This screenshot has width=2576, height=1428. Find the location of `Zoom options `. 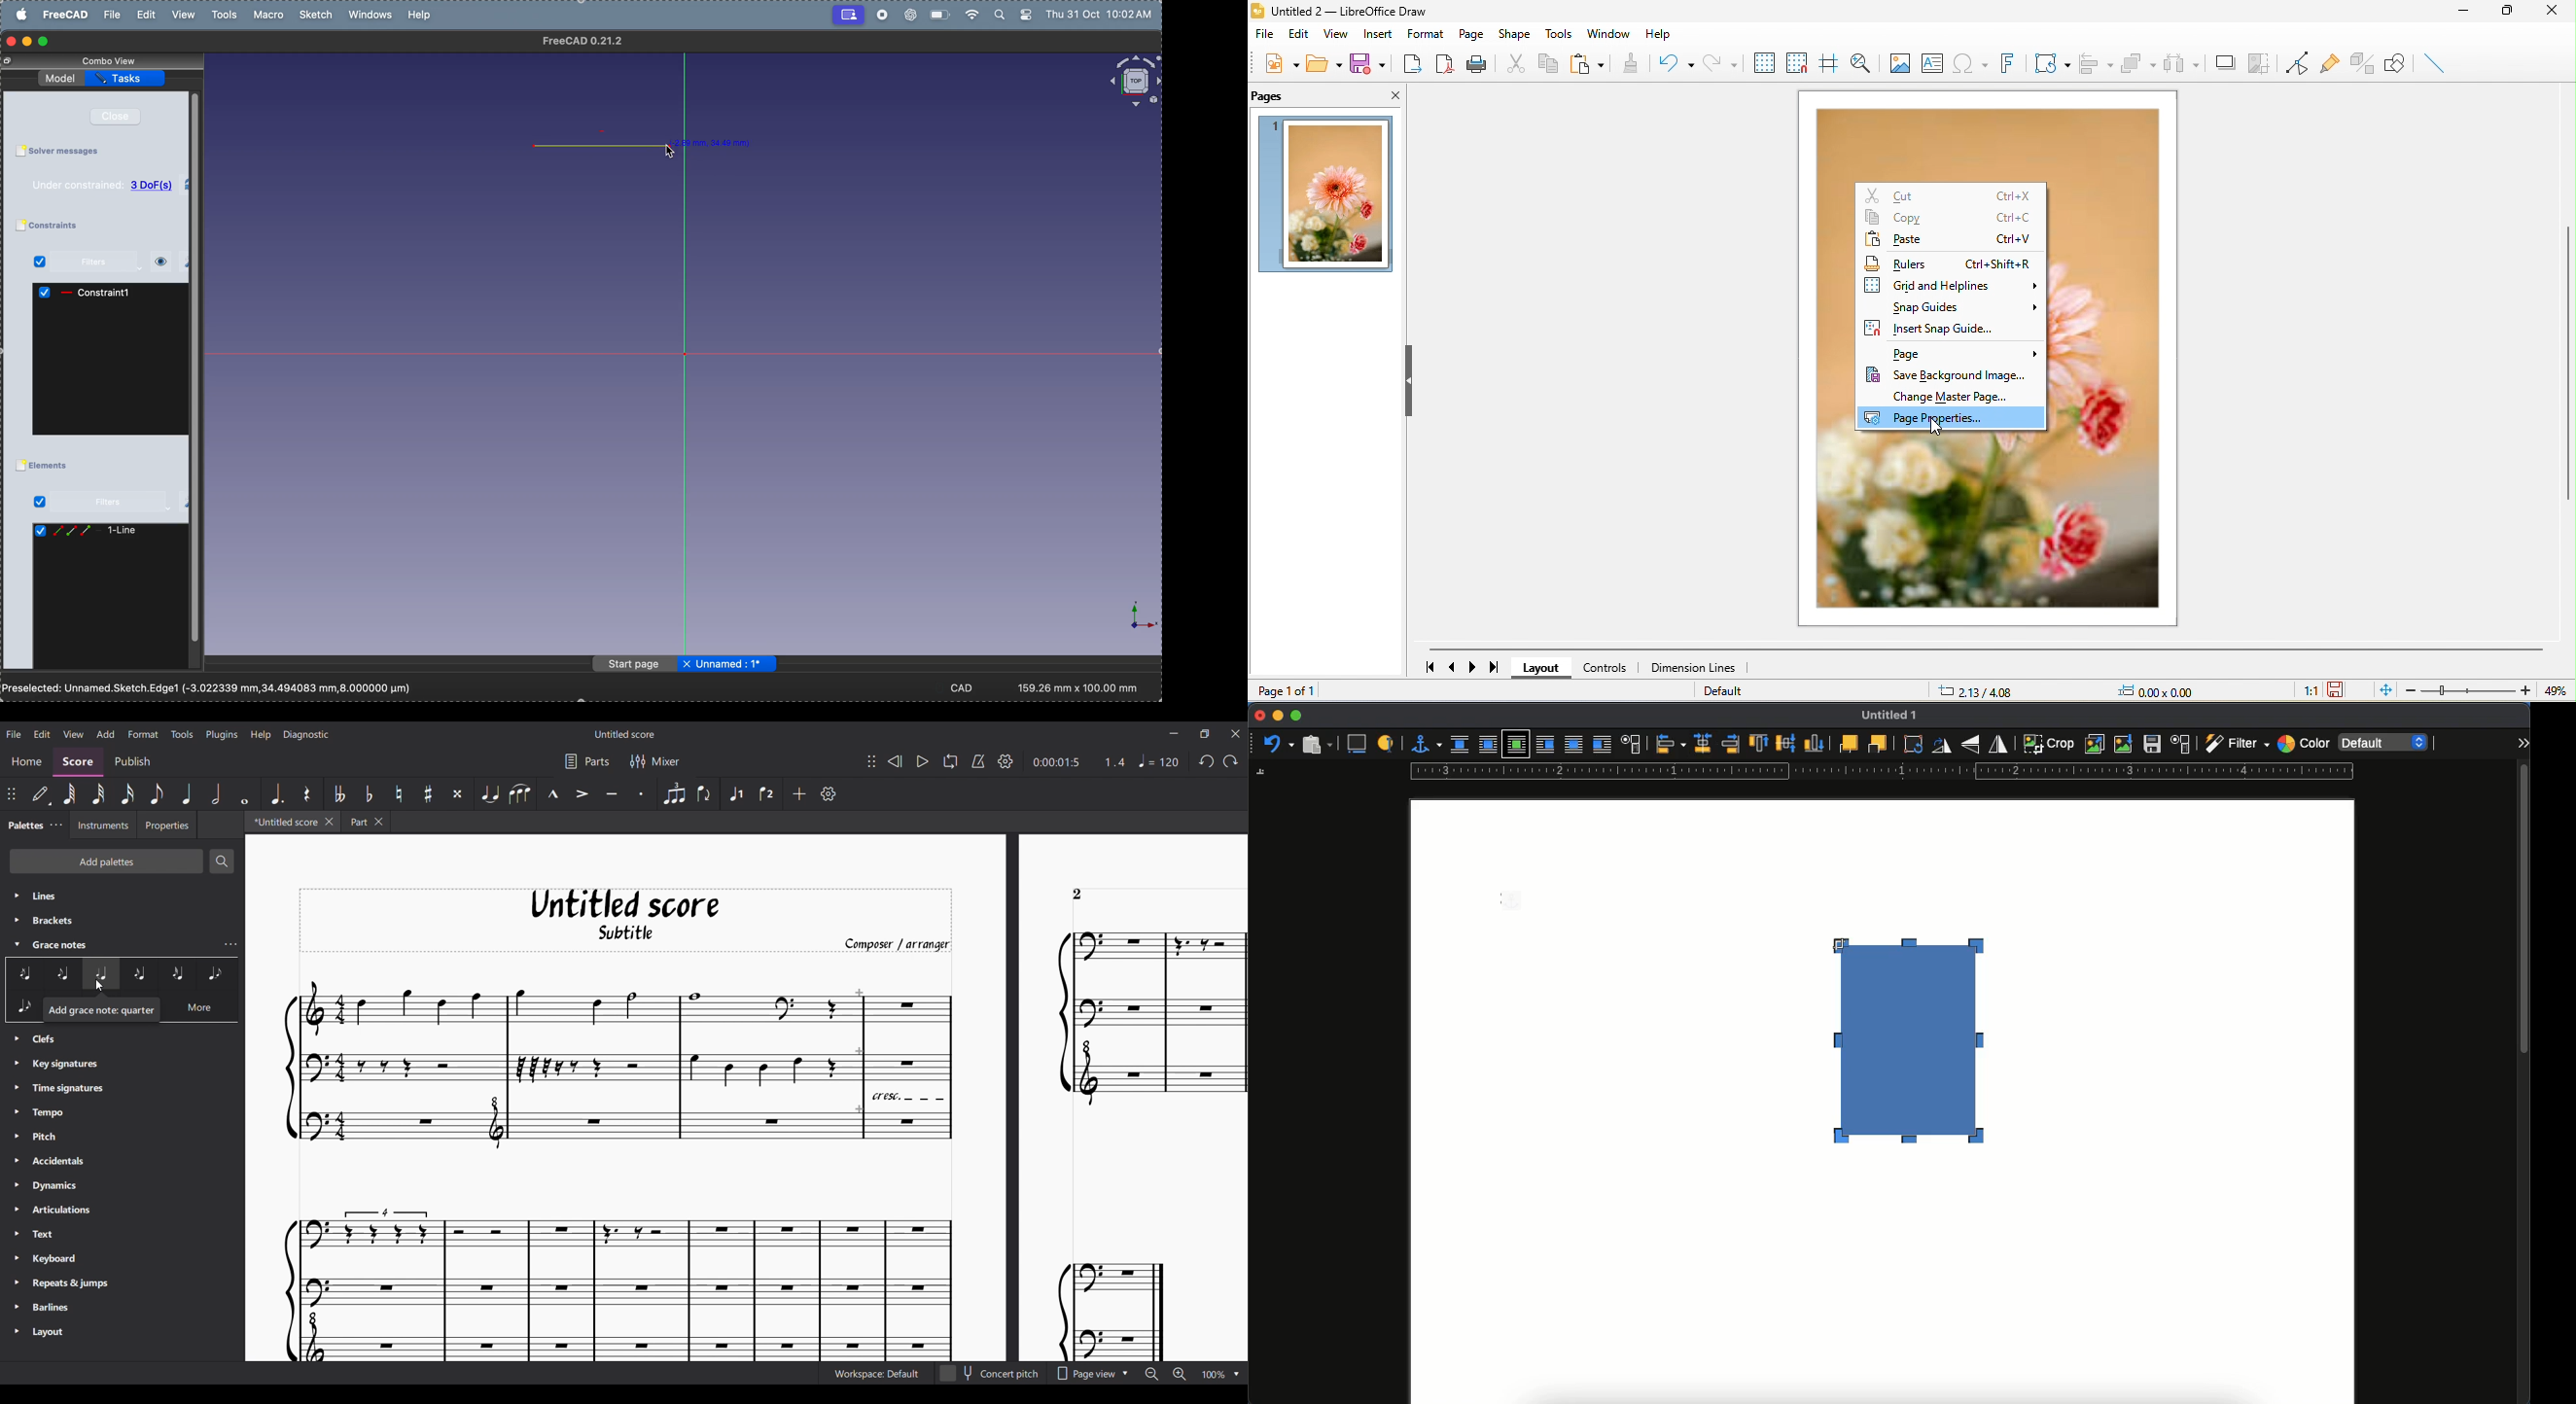

Zoom options  is located at coordinates (1237, 1374).